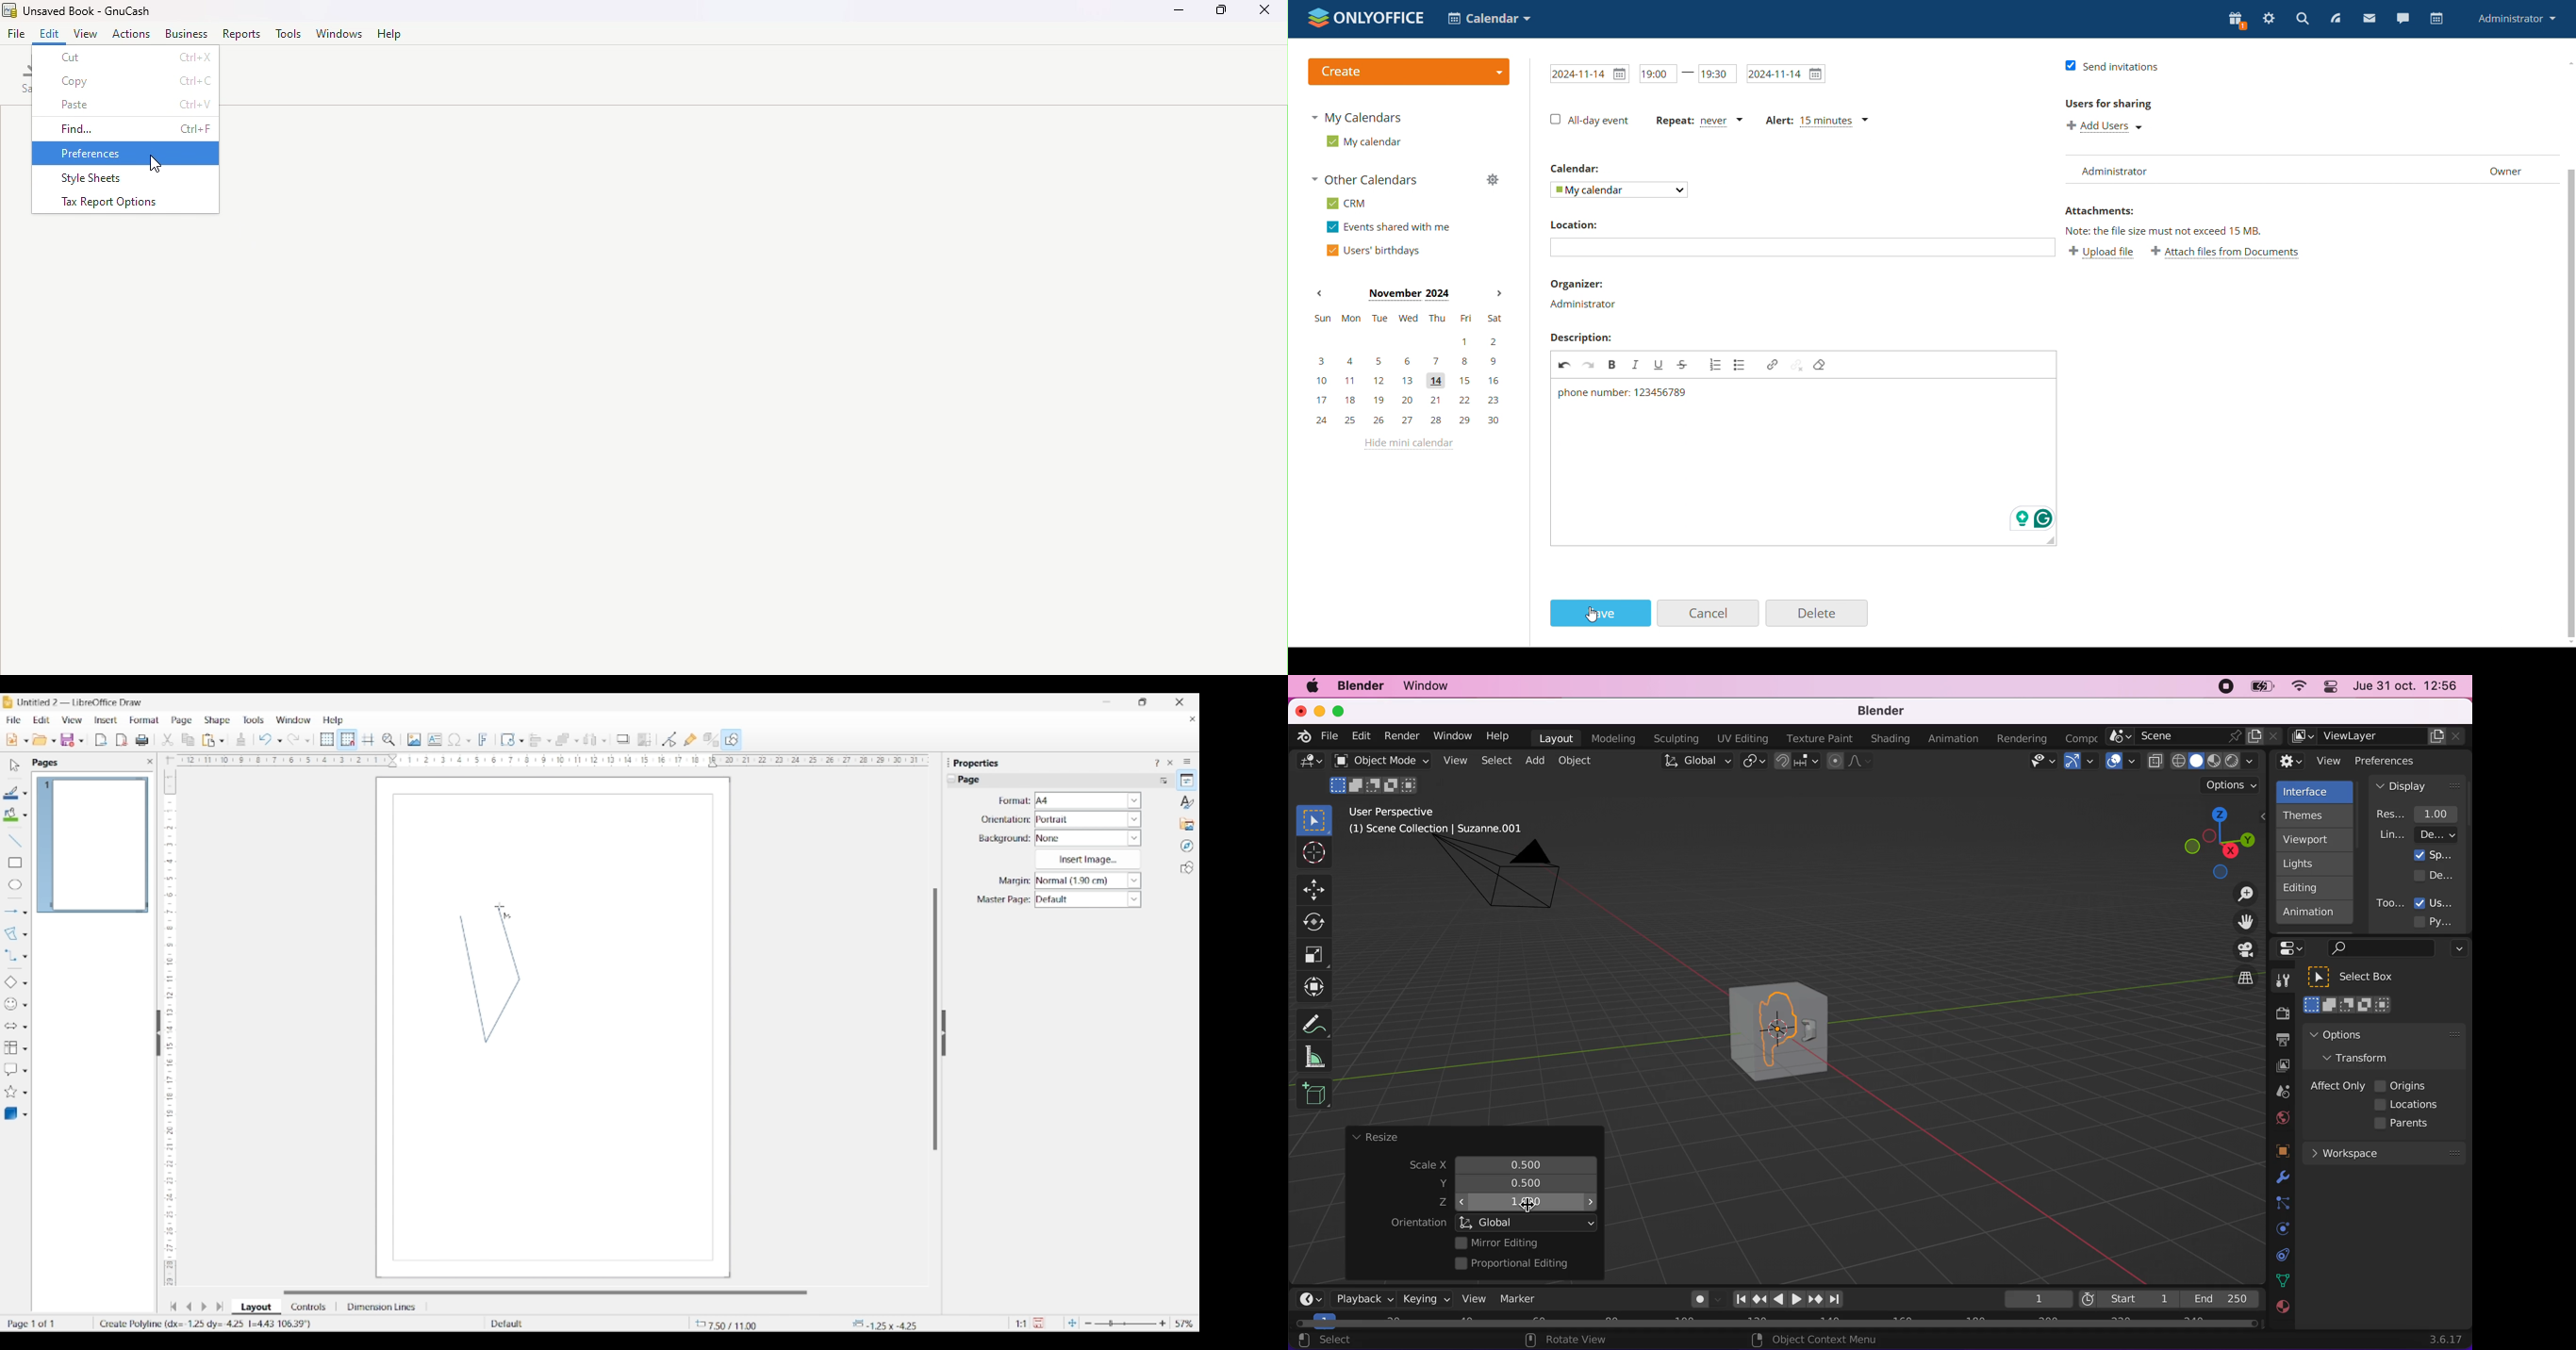 Image resolution: width=2576 pixels, height=1372 pixels. Describe the element at coordinates (1755, 762) in the screenshot. I see `transform pivot point` at that location.